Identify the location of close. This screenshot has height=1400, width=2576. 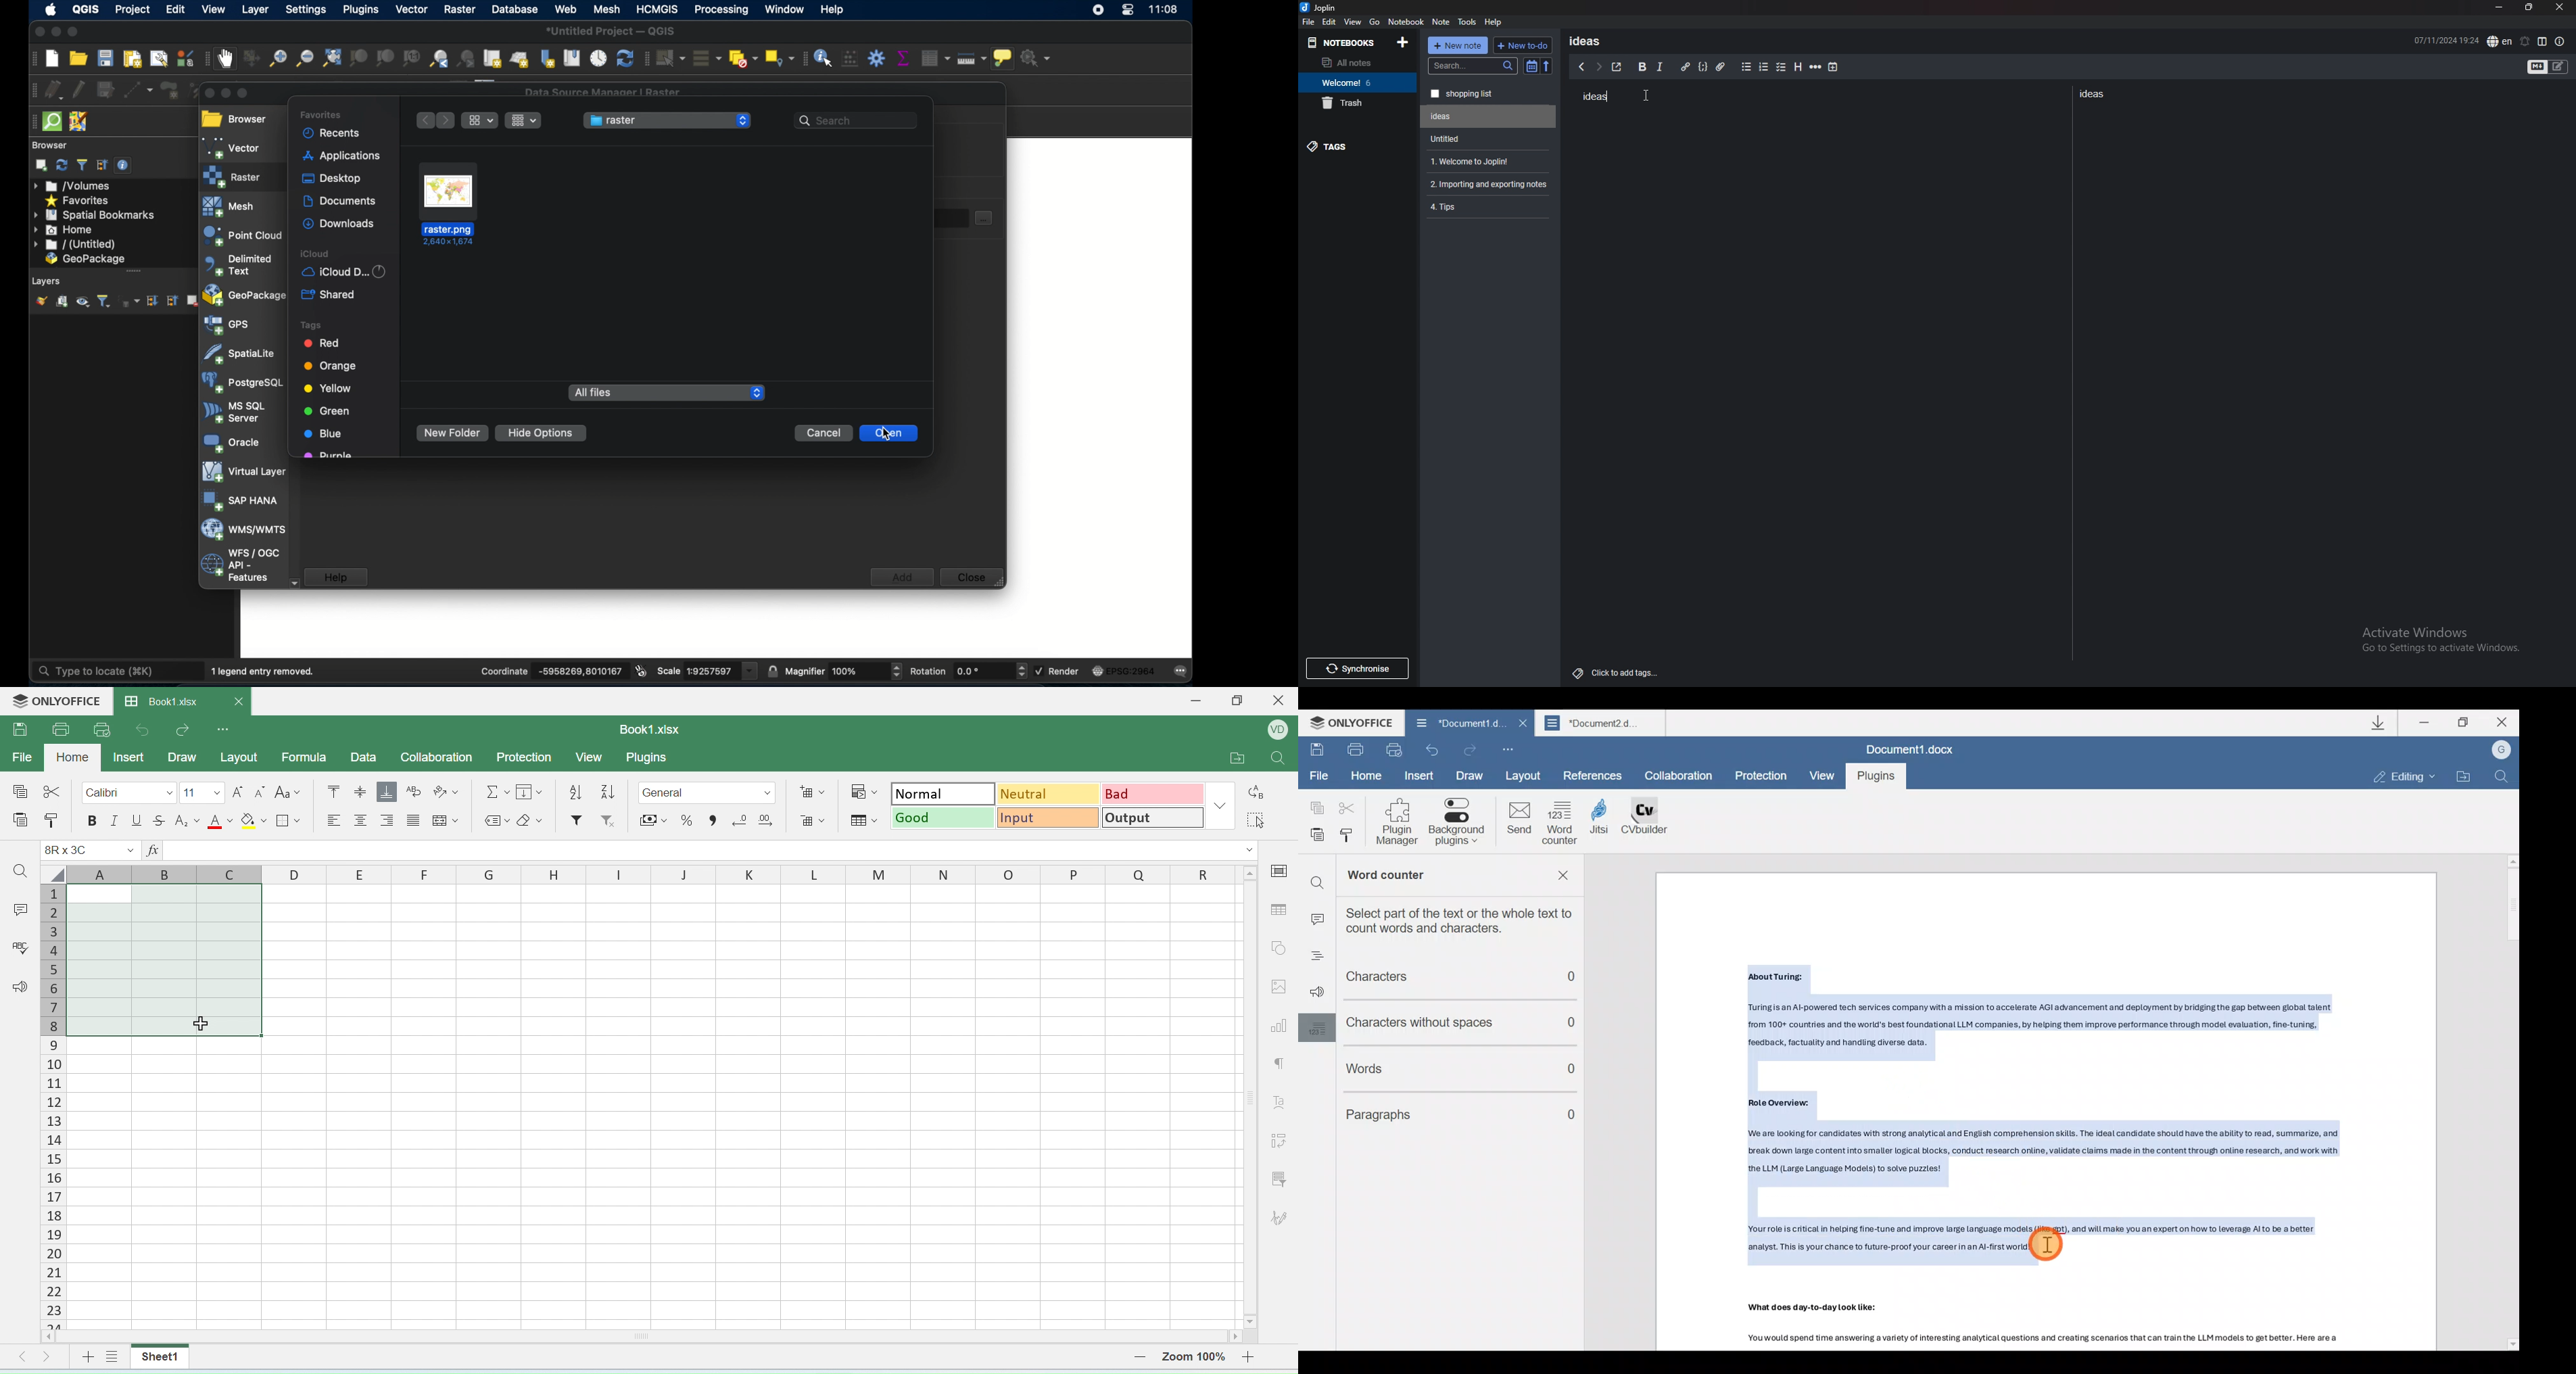
(2559, 7).